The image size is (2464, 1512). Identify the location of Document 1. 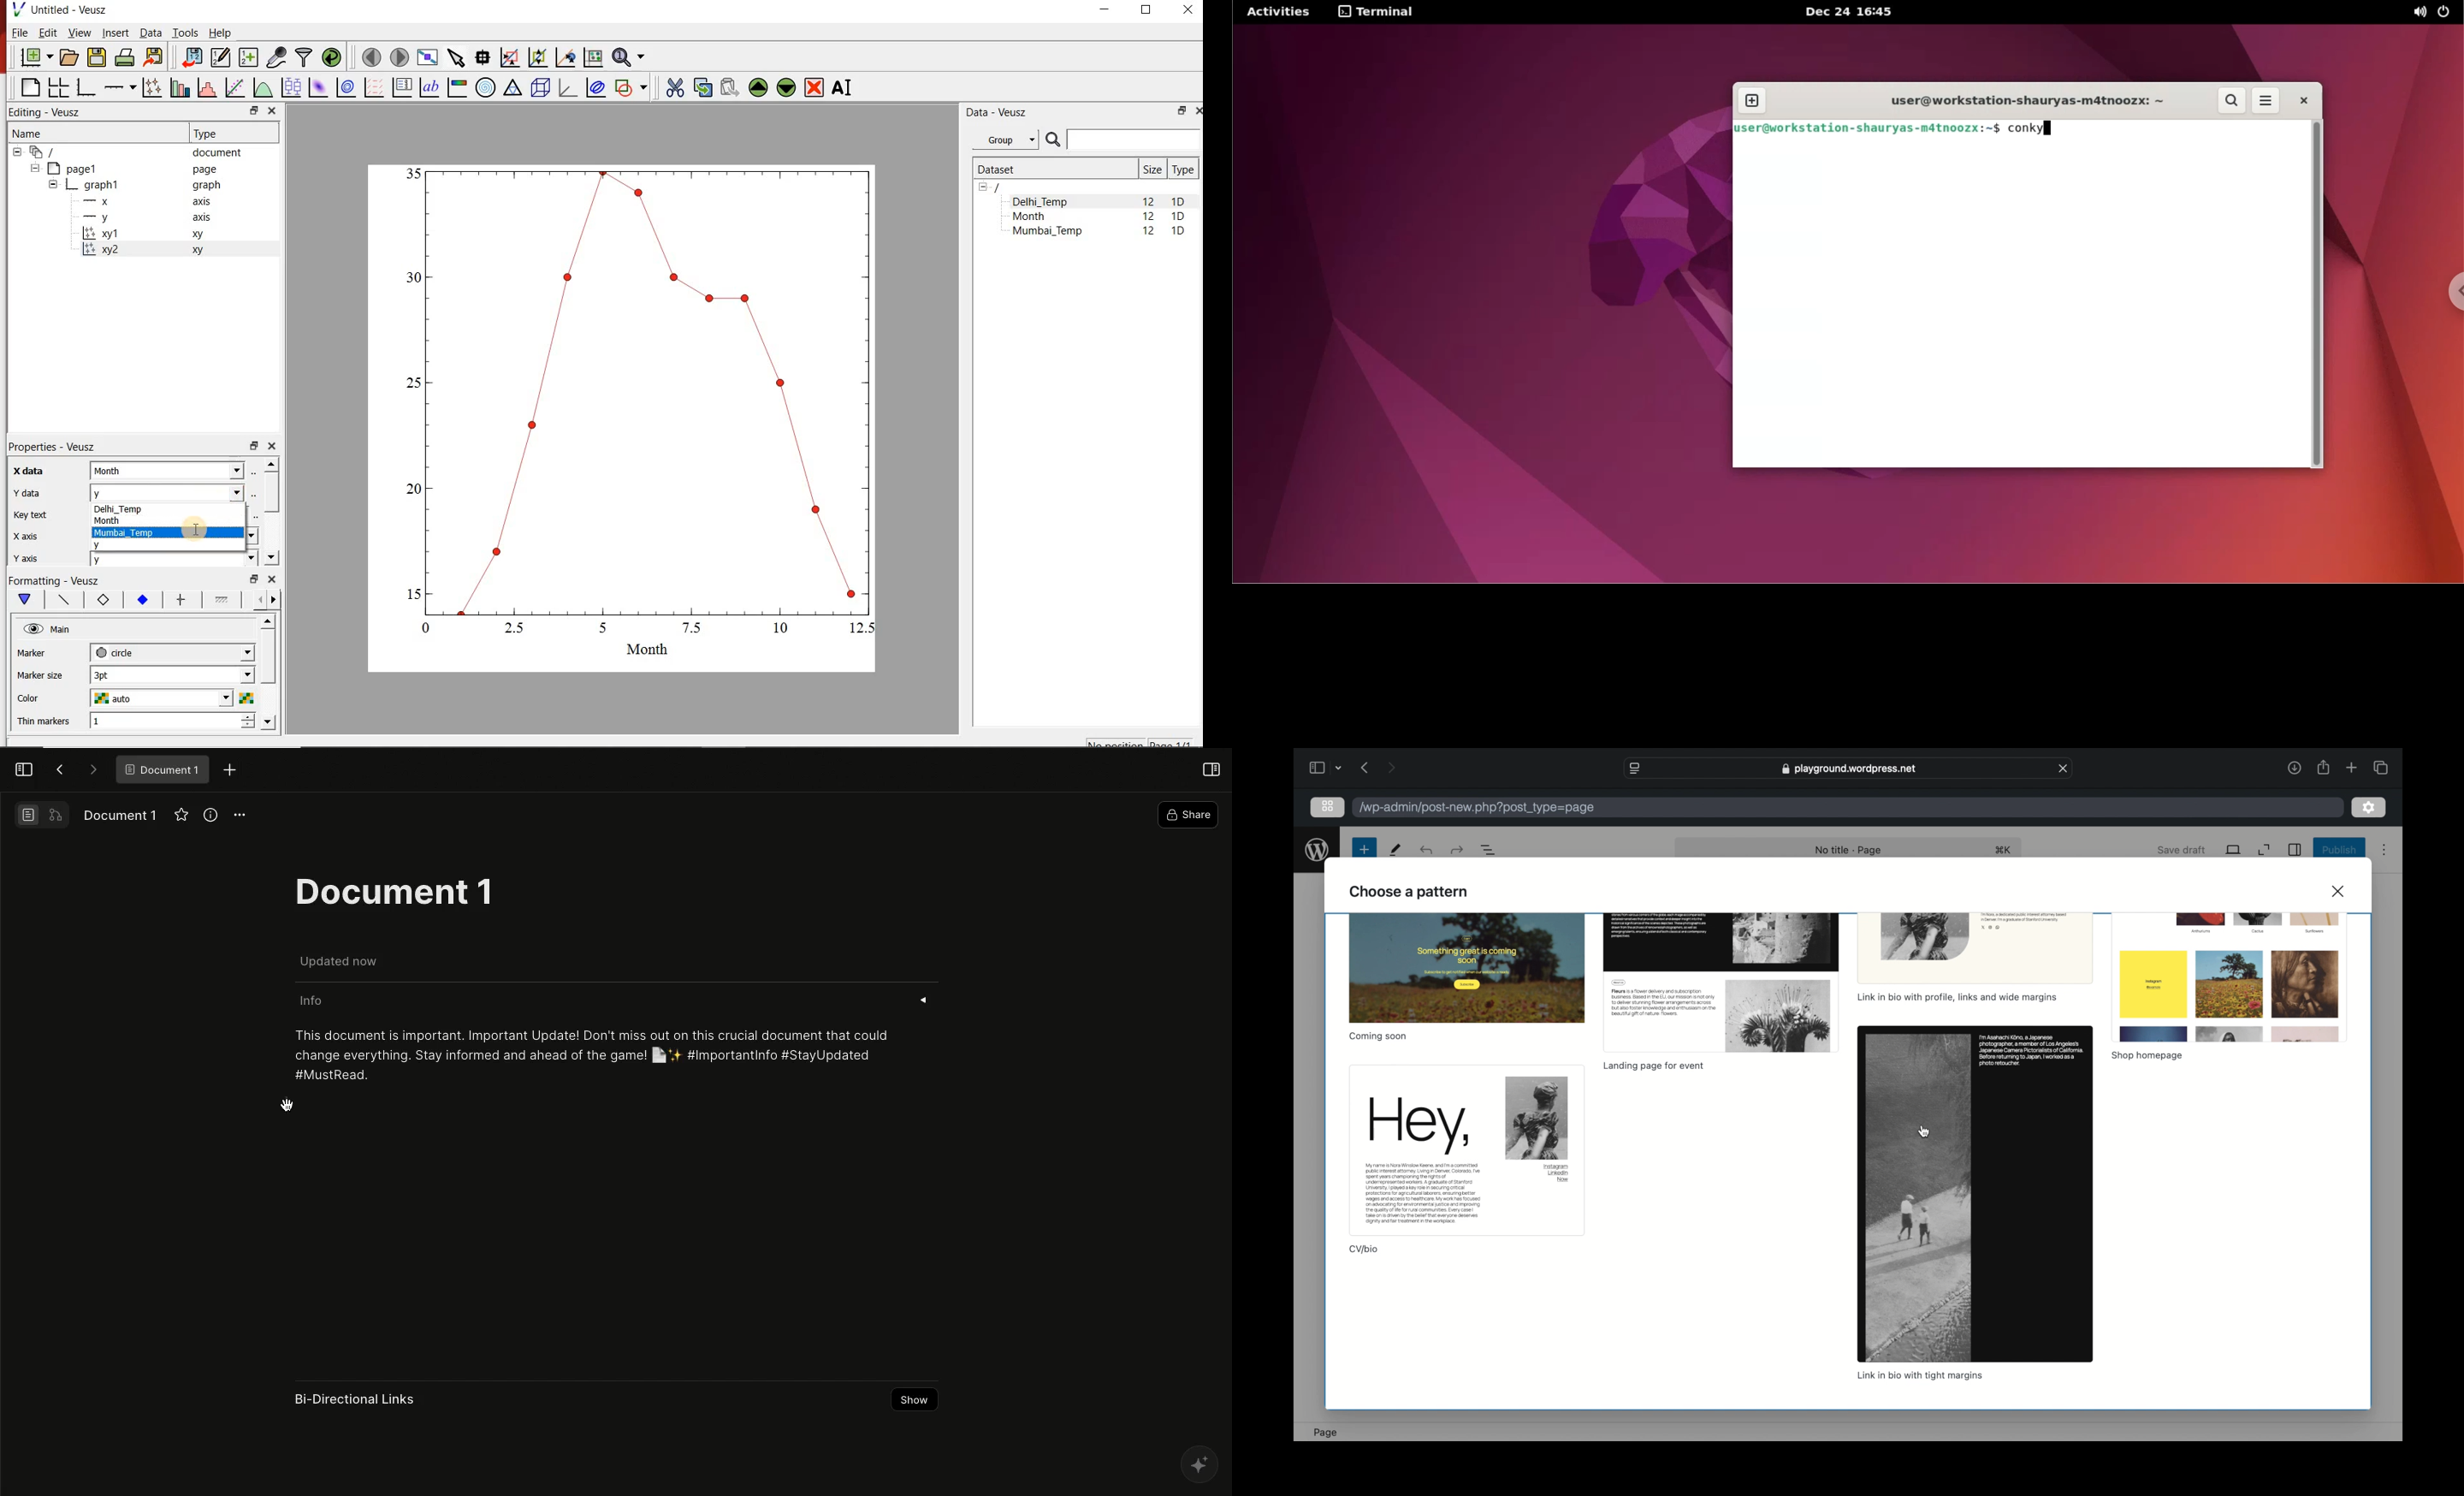
(400, 891).